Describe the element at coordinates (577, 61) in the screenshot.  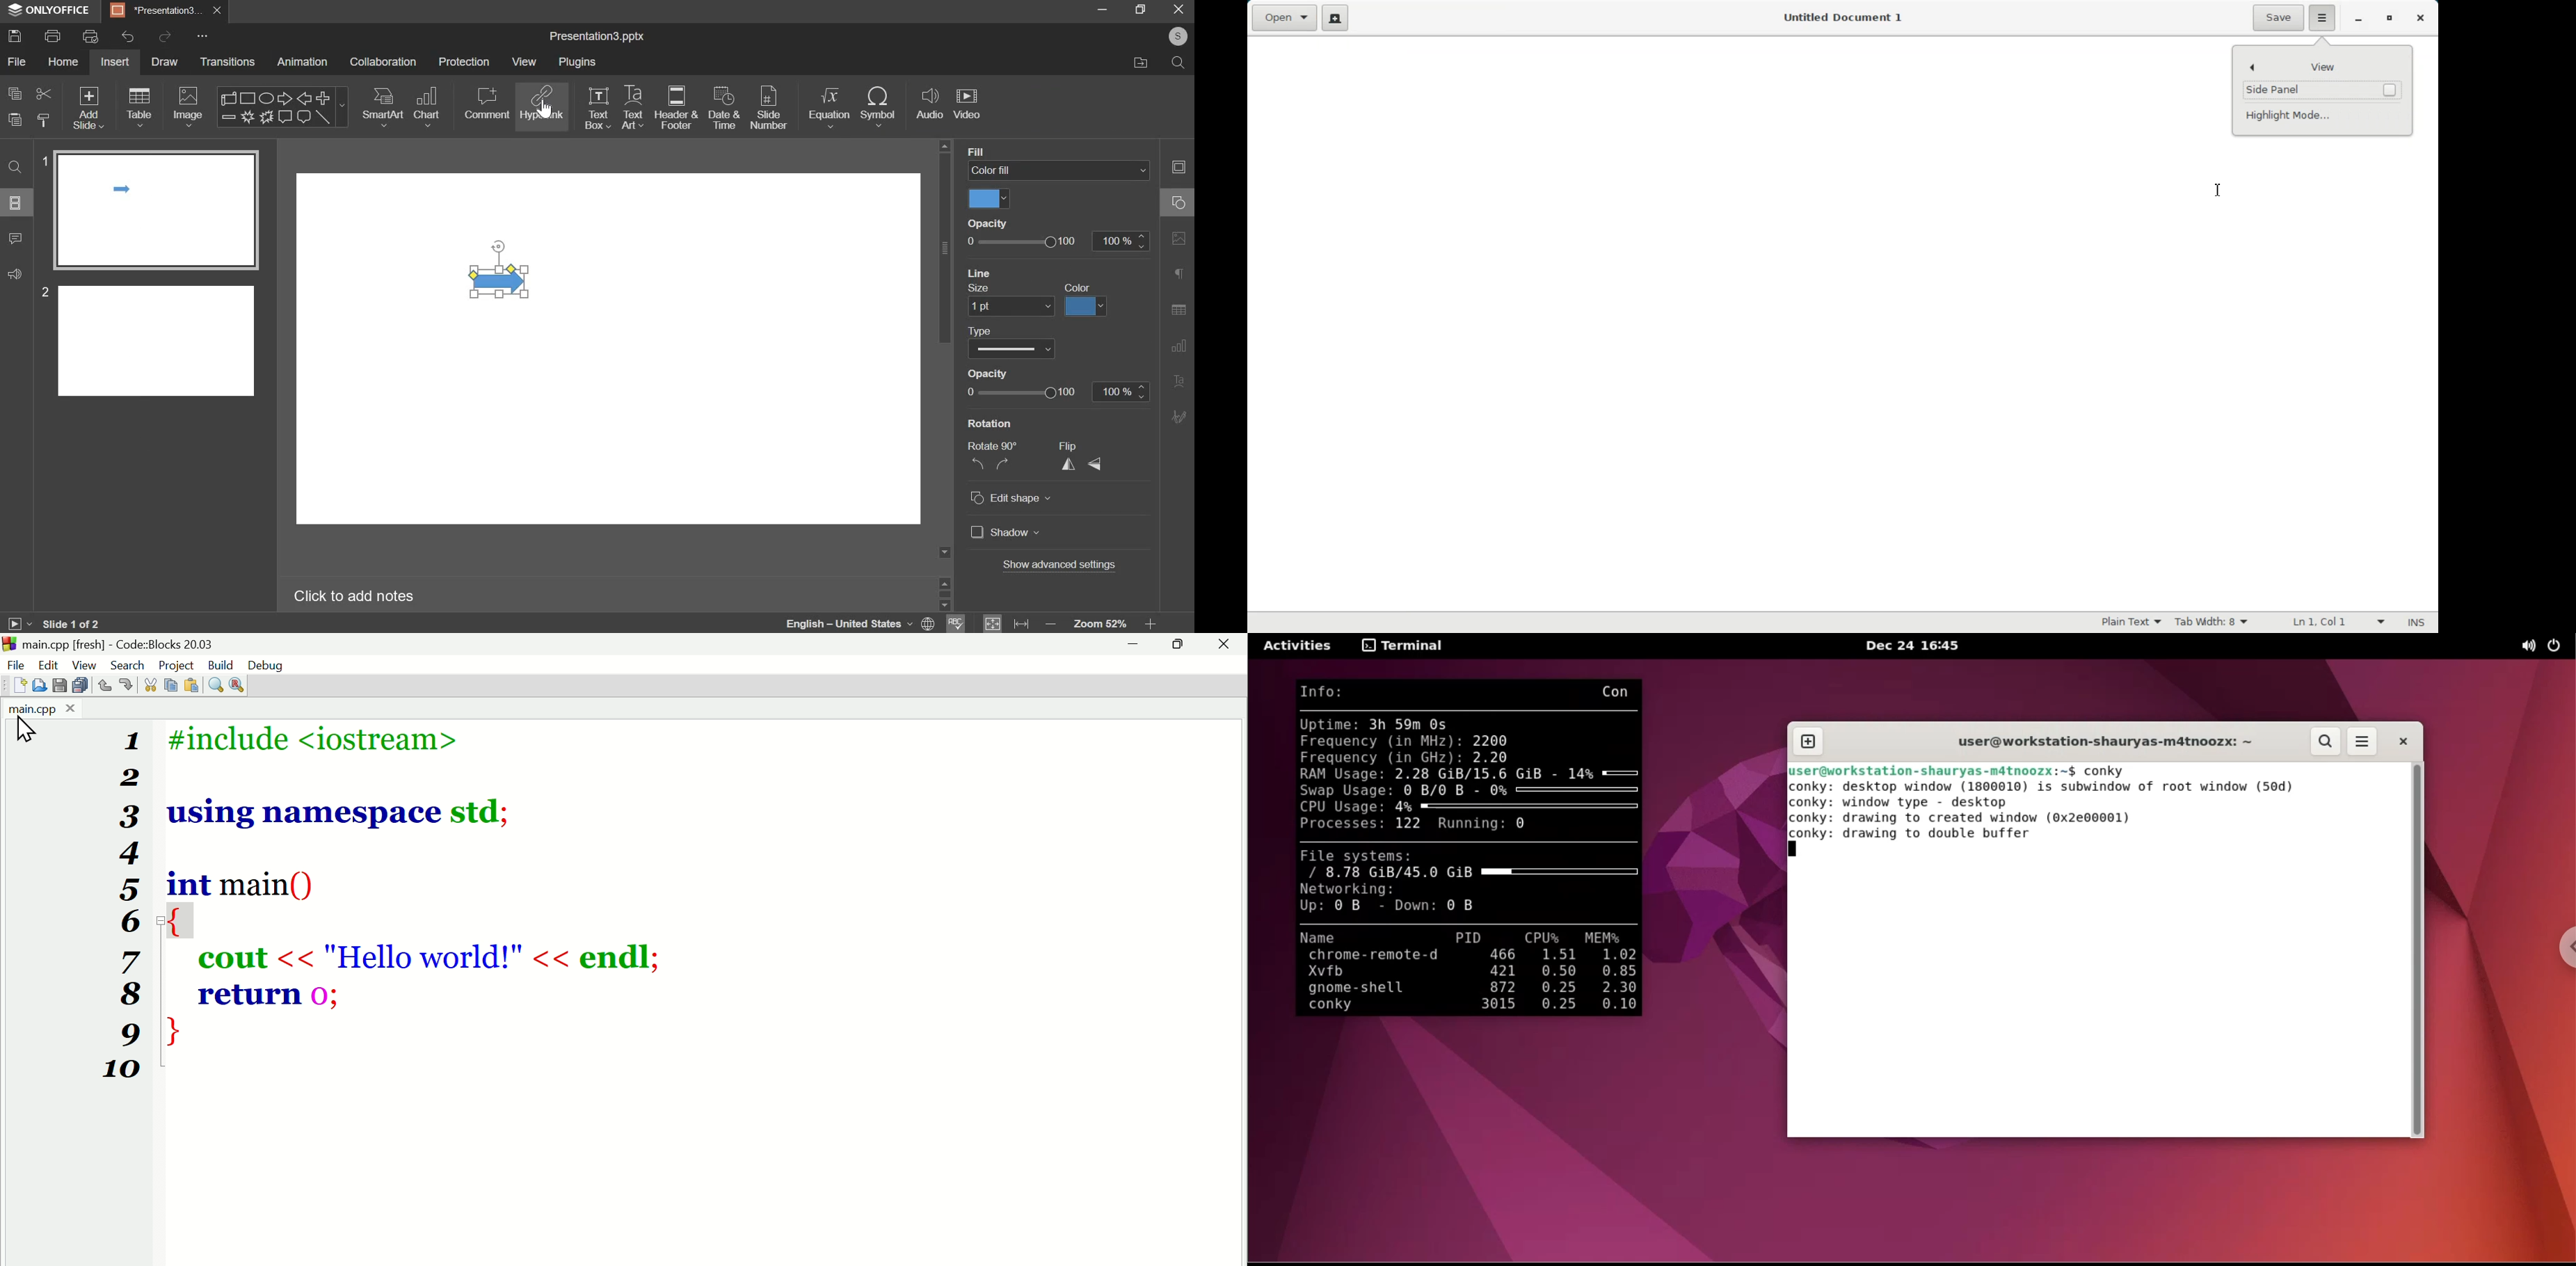
I see `plugins` at that location.